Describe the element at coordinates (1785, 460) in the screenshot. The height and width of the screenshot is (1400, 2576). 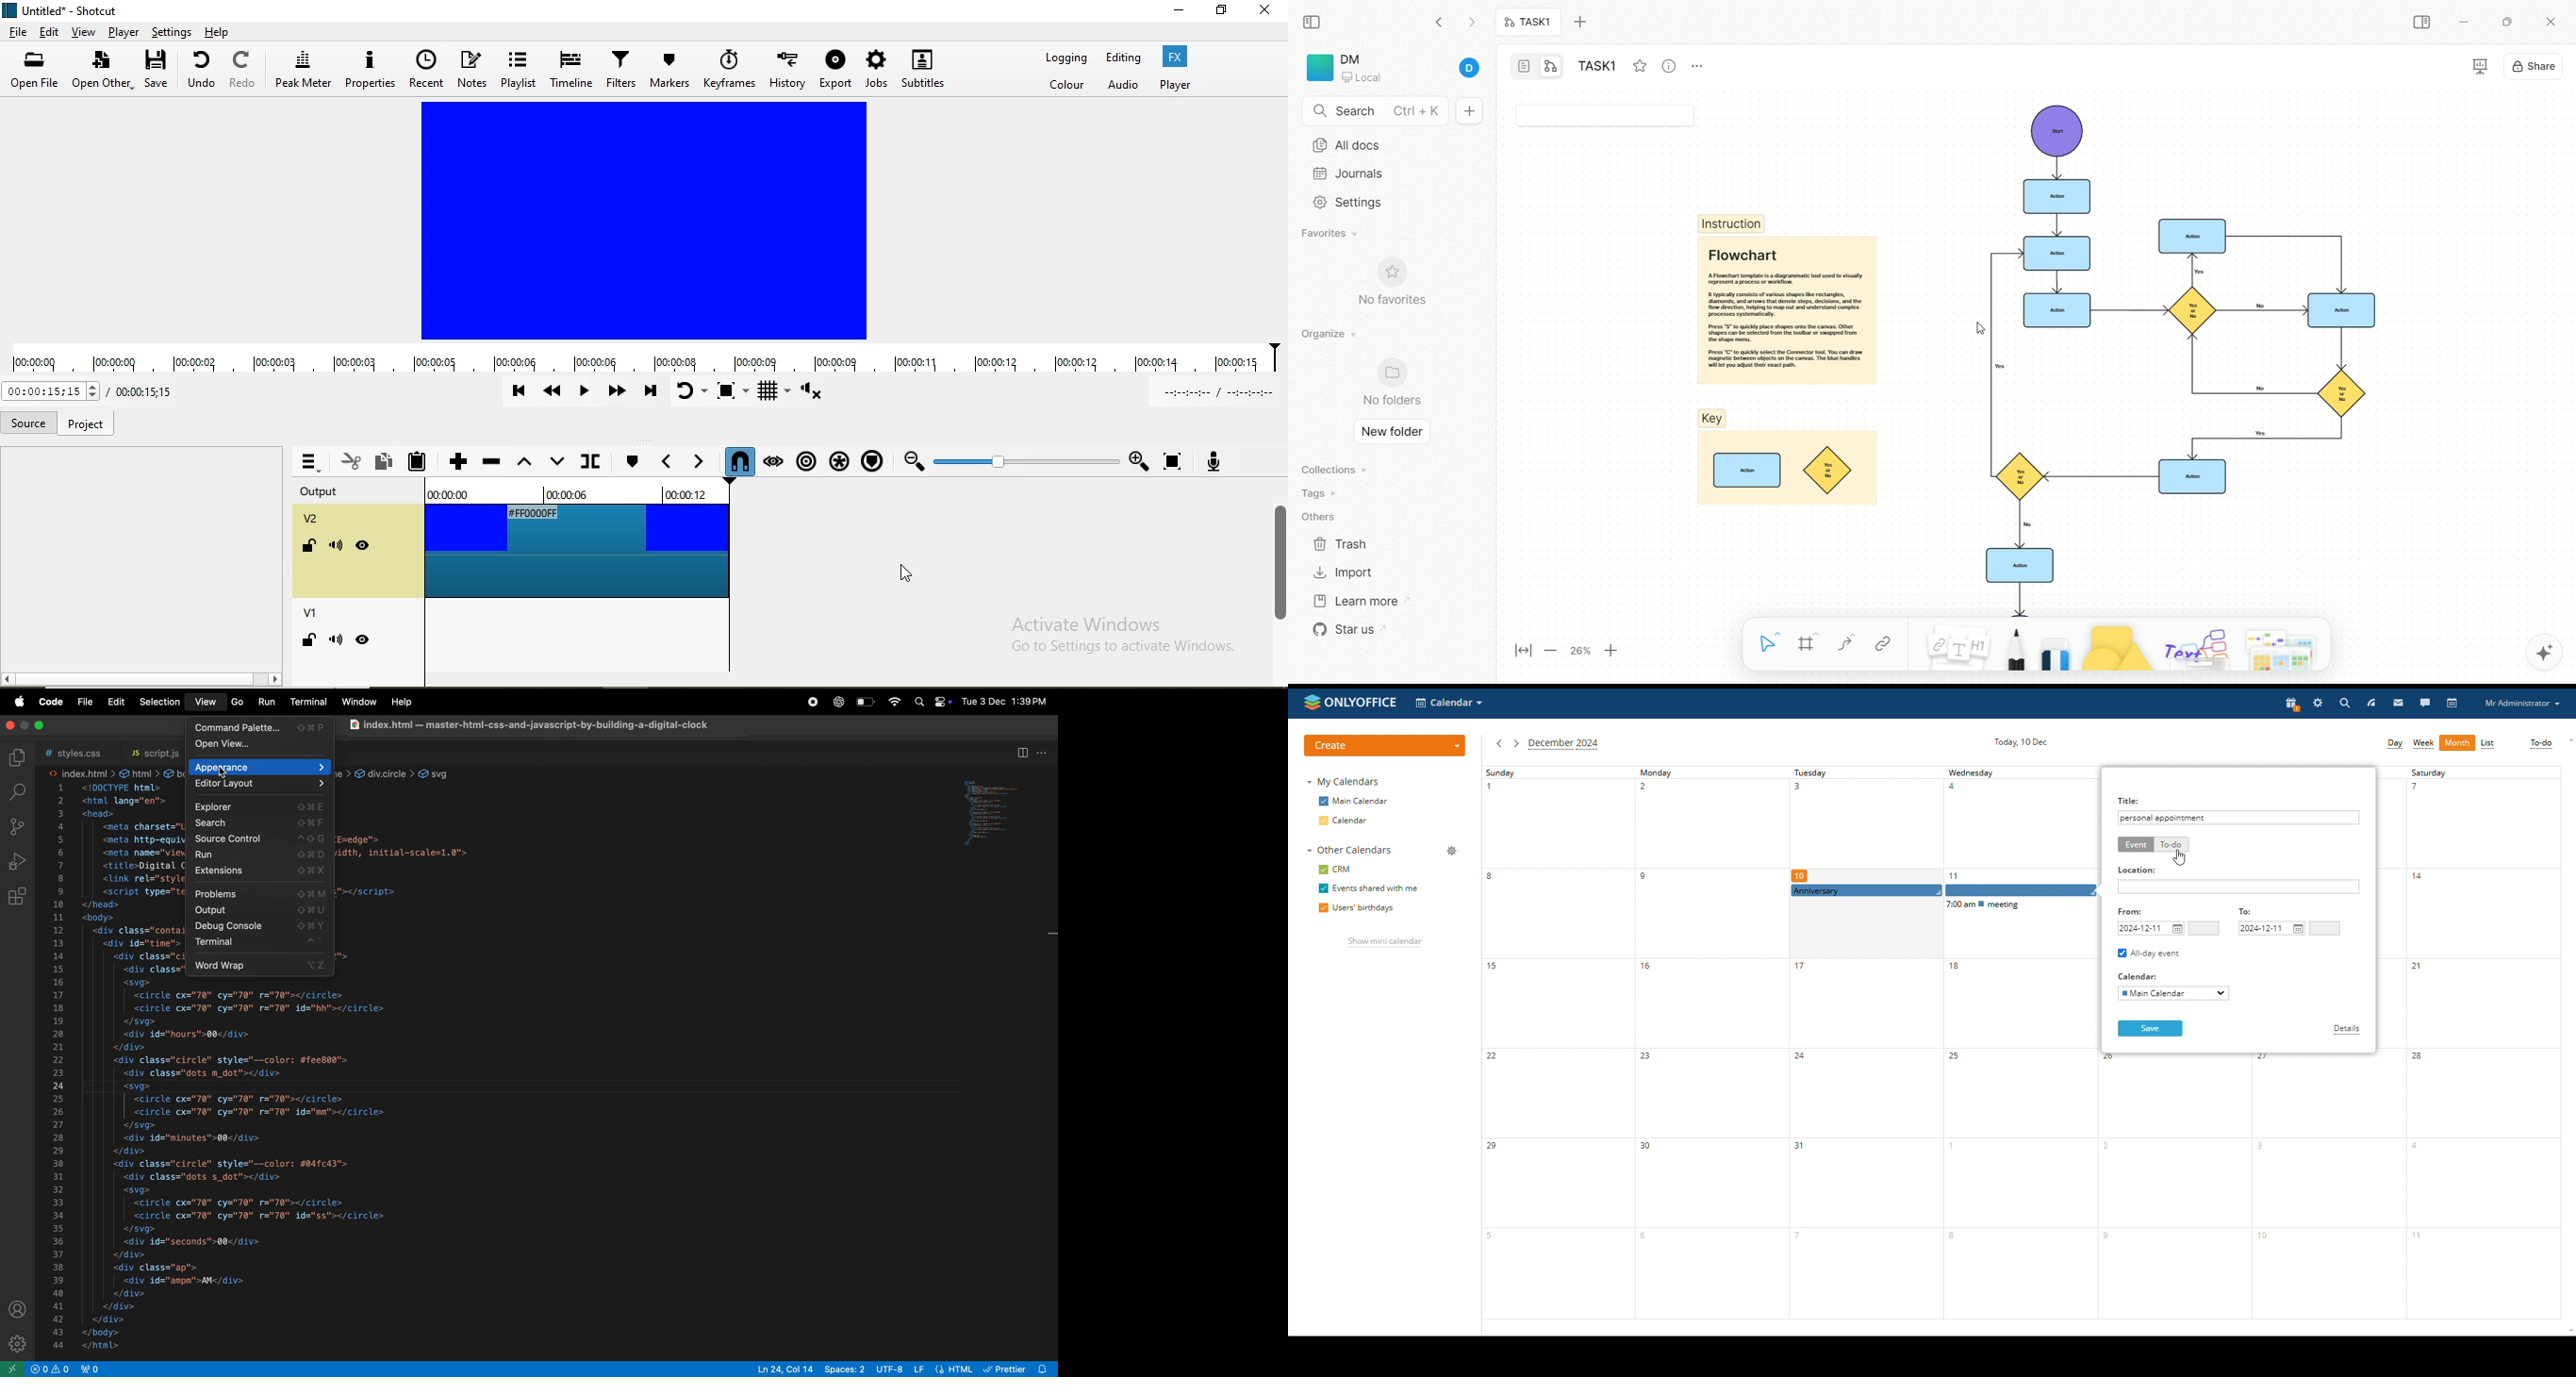
I see `key` at that location.